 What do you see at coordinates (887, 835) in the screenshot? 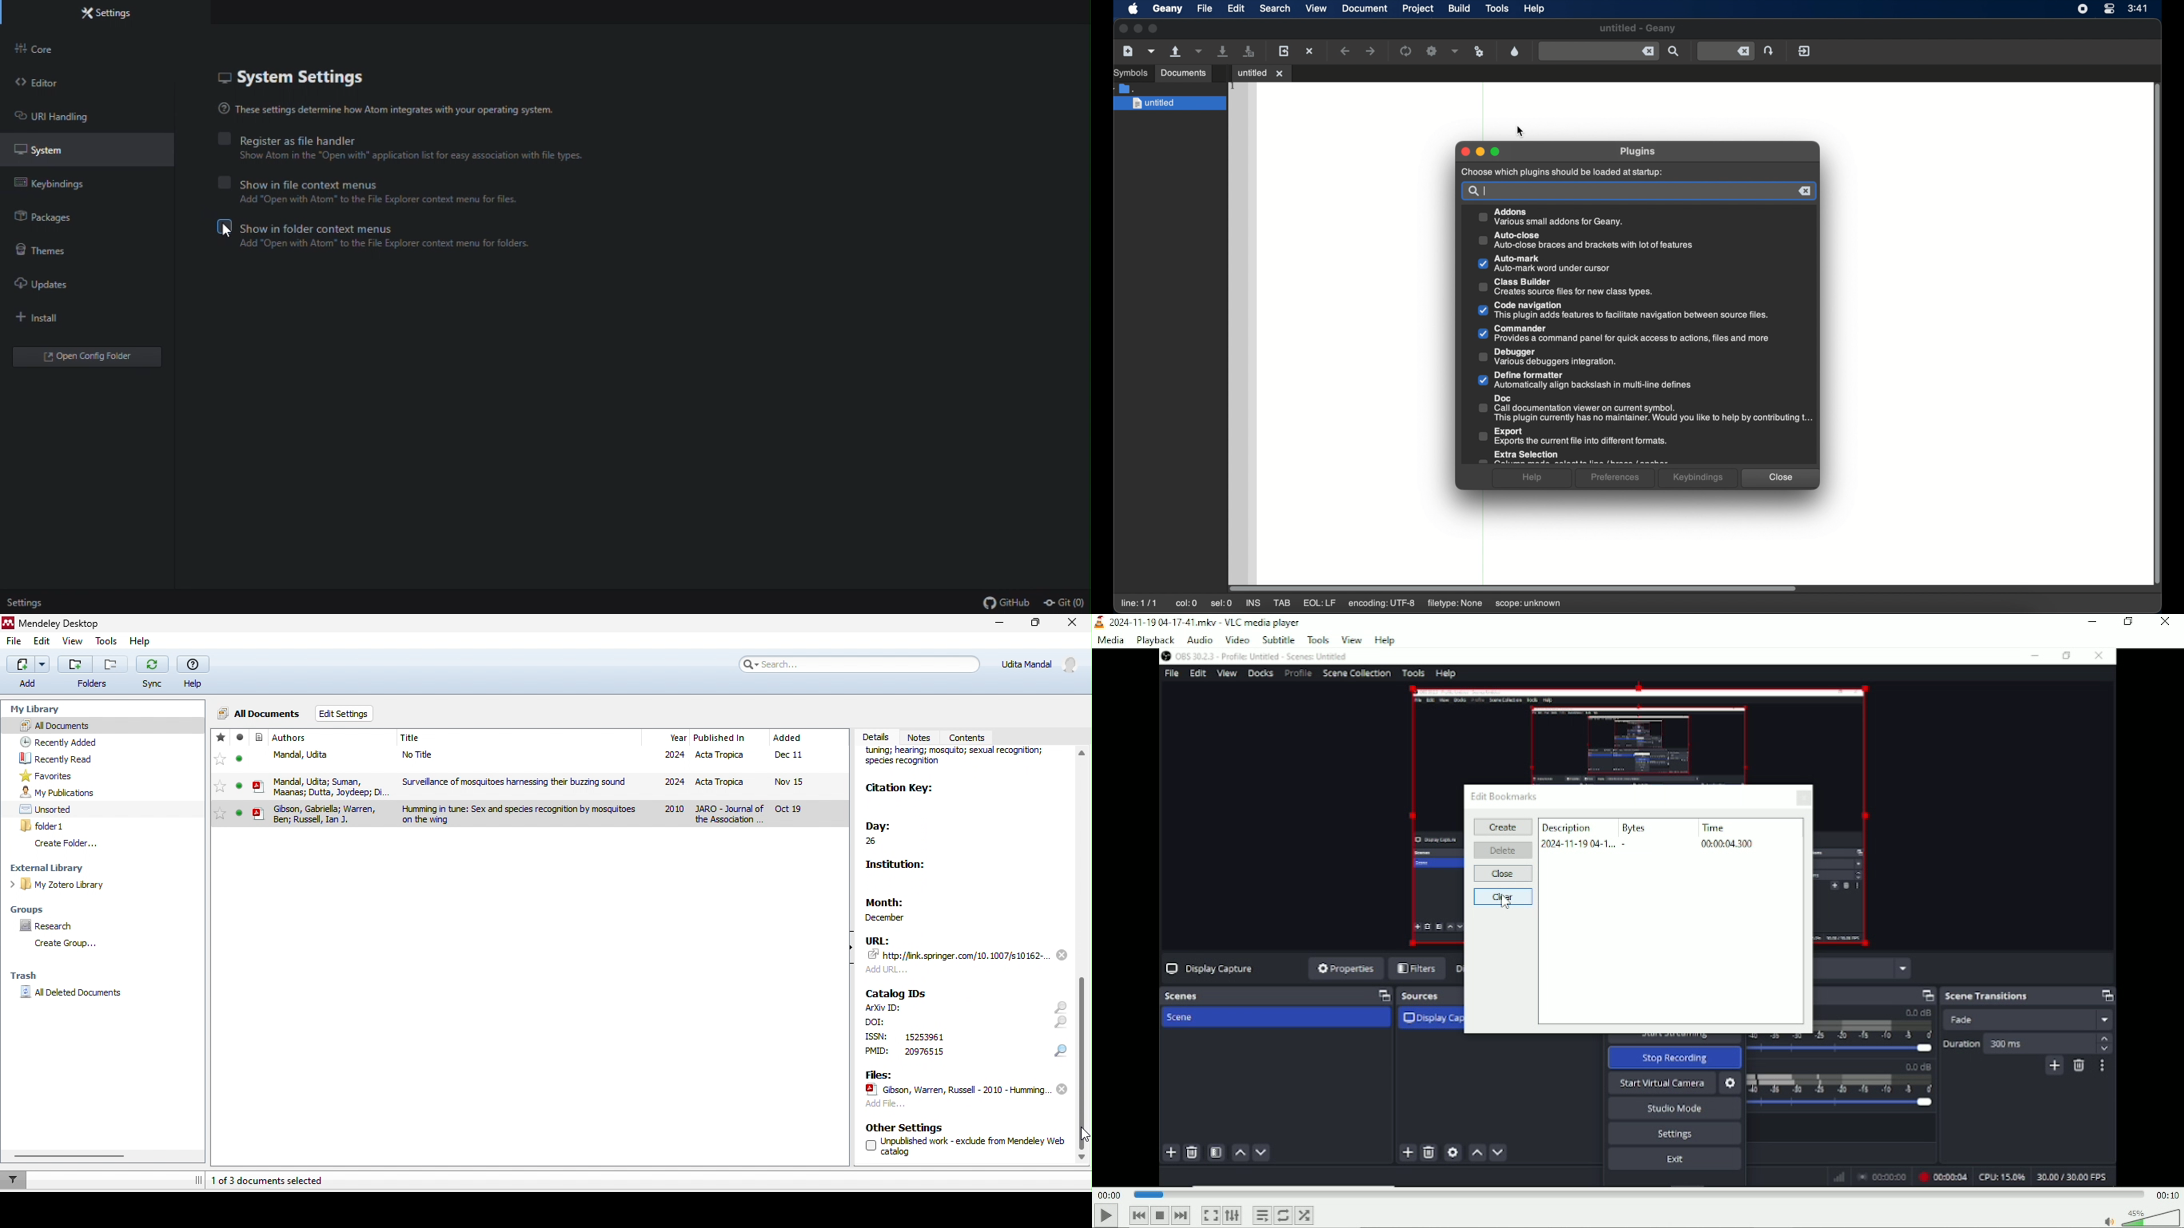
I see `day:26` at bounding box center [887, 835].